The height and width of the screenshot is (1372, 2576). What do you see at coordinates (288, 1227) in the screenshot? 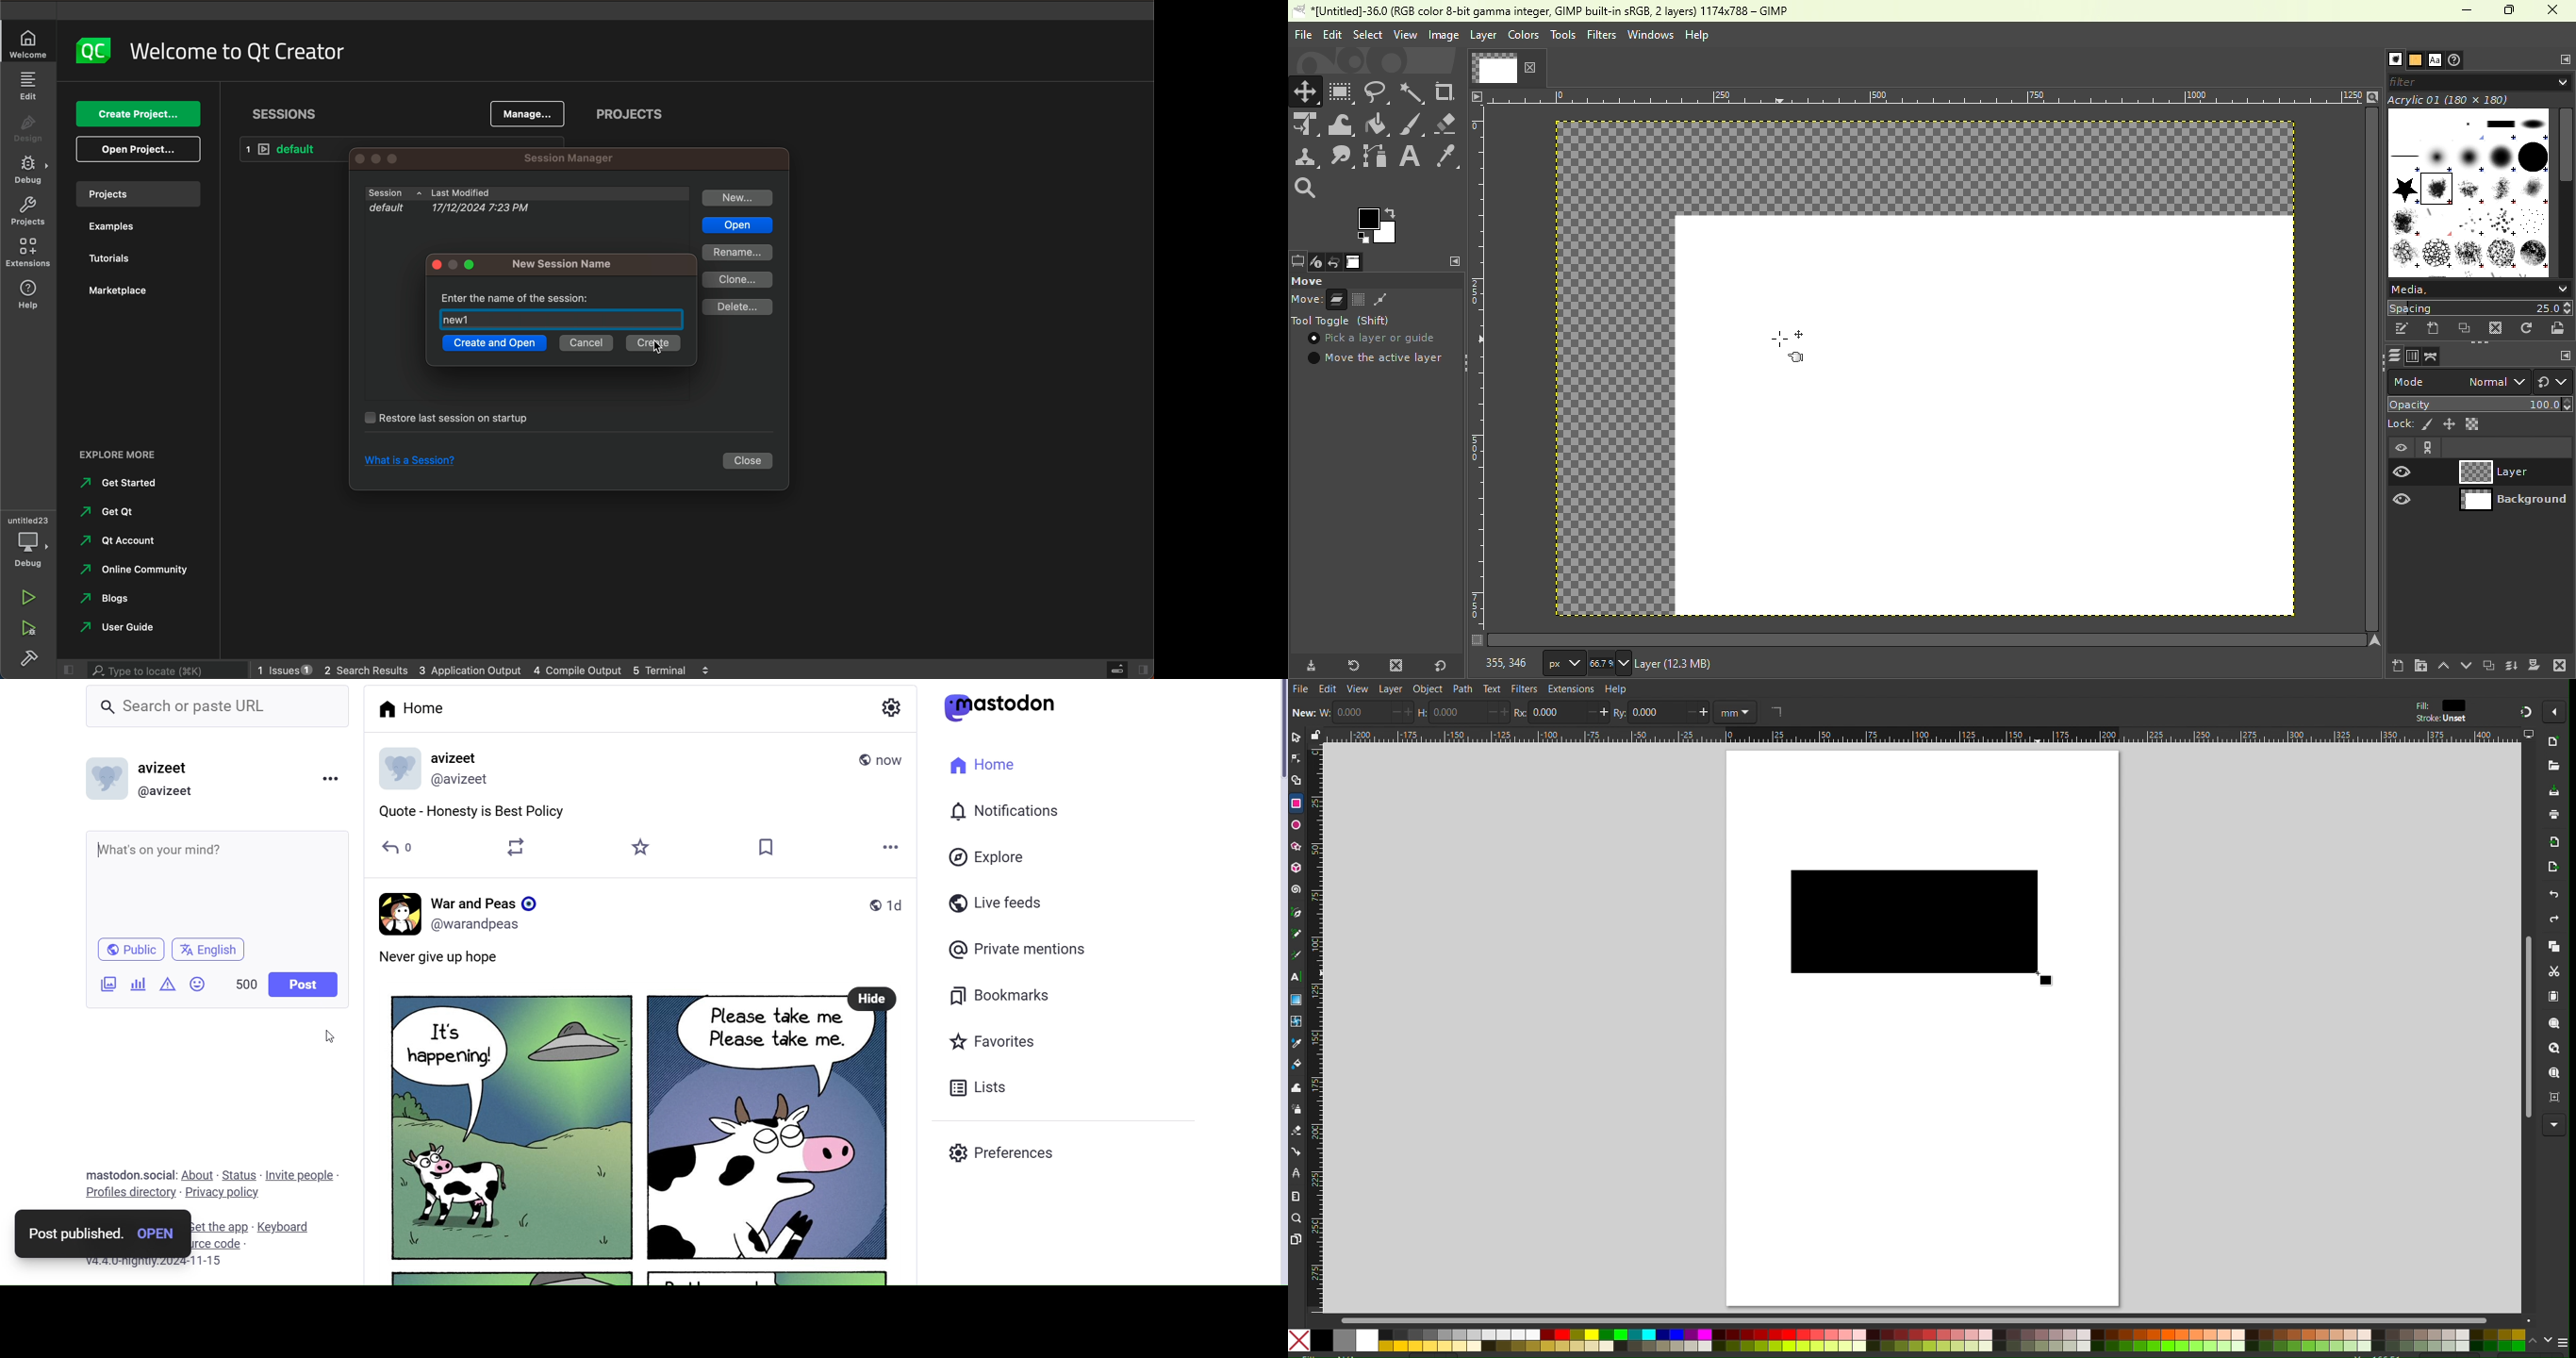
I see `keyboard` at bounding box center [288, 1227].